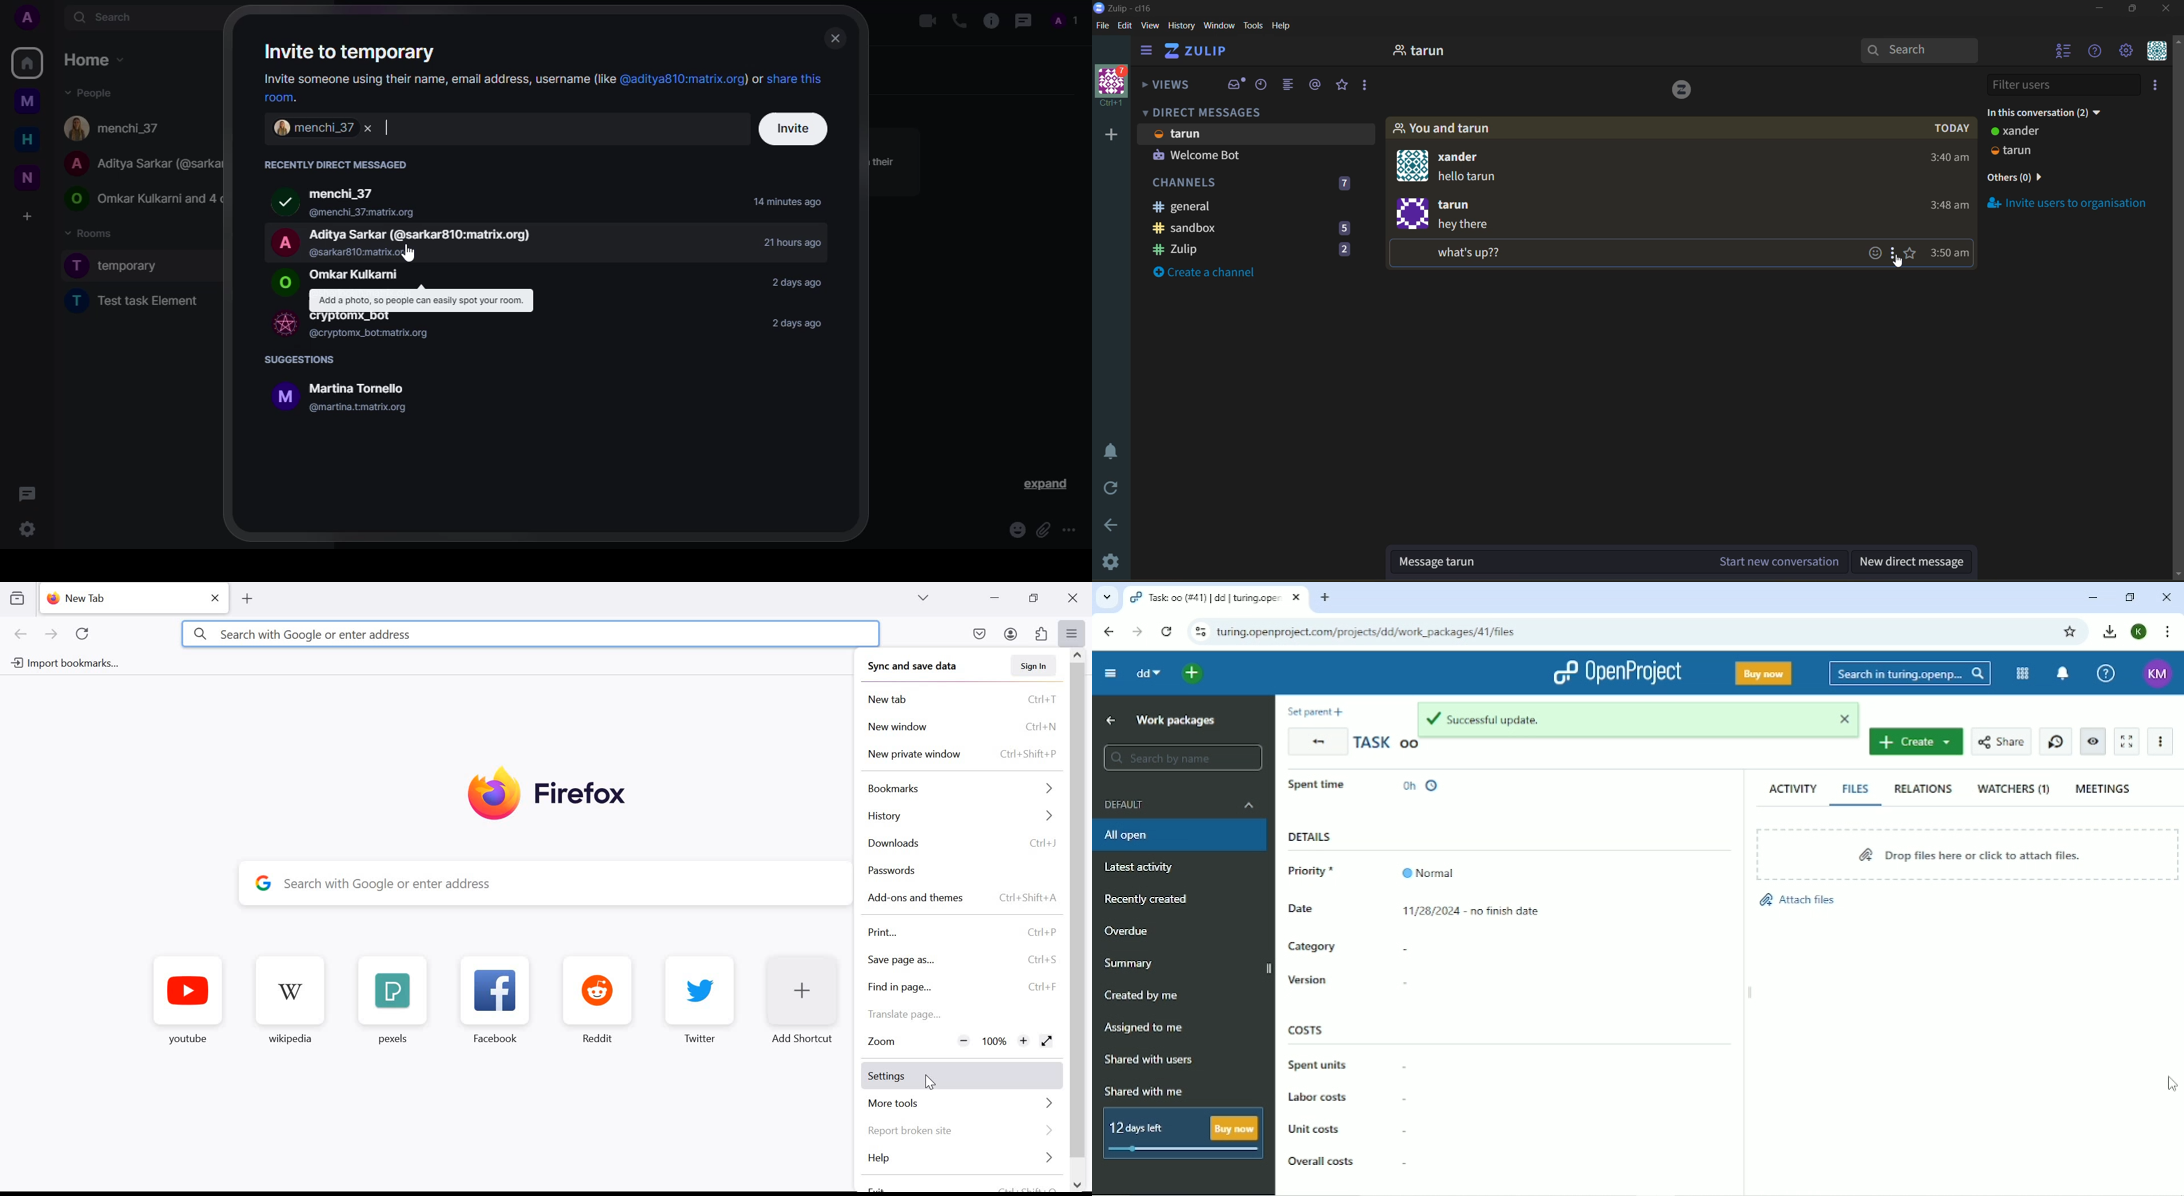 The image size is (2184, 1204). What do you see at coordinates (1148, 673) in the screenshot?
I see `dd` at bounding box center [1148, 673].